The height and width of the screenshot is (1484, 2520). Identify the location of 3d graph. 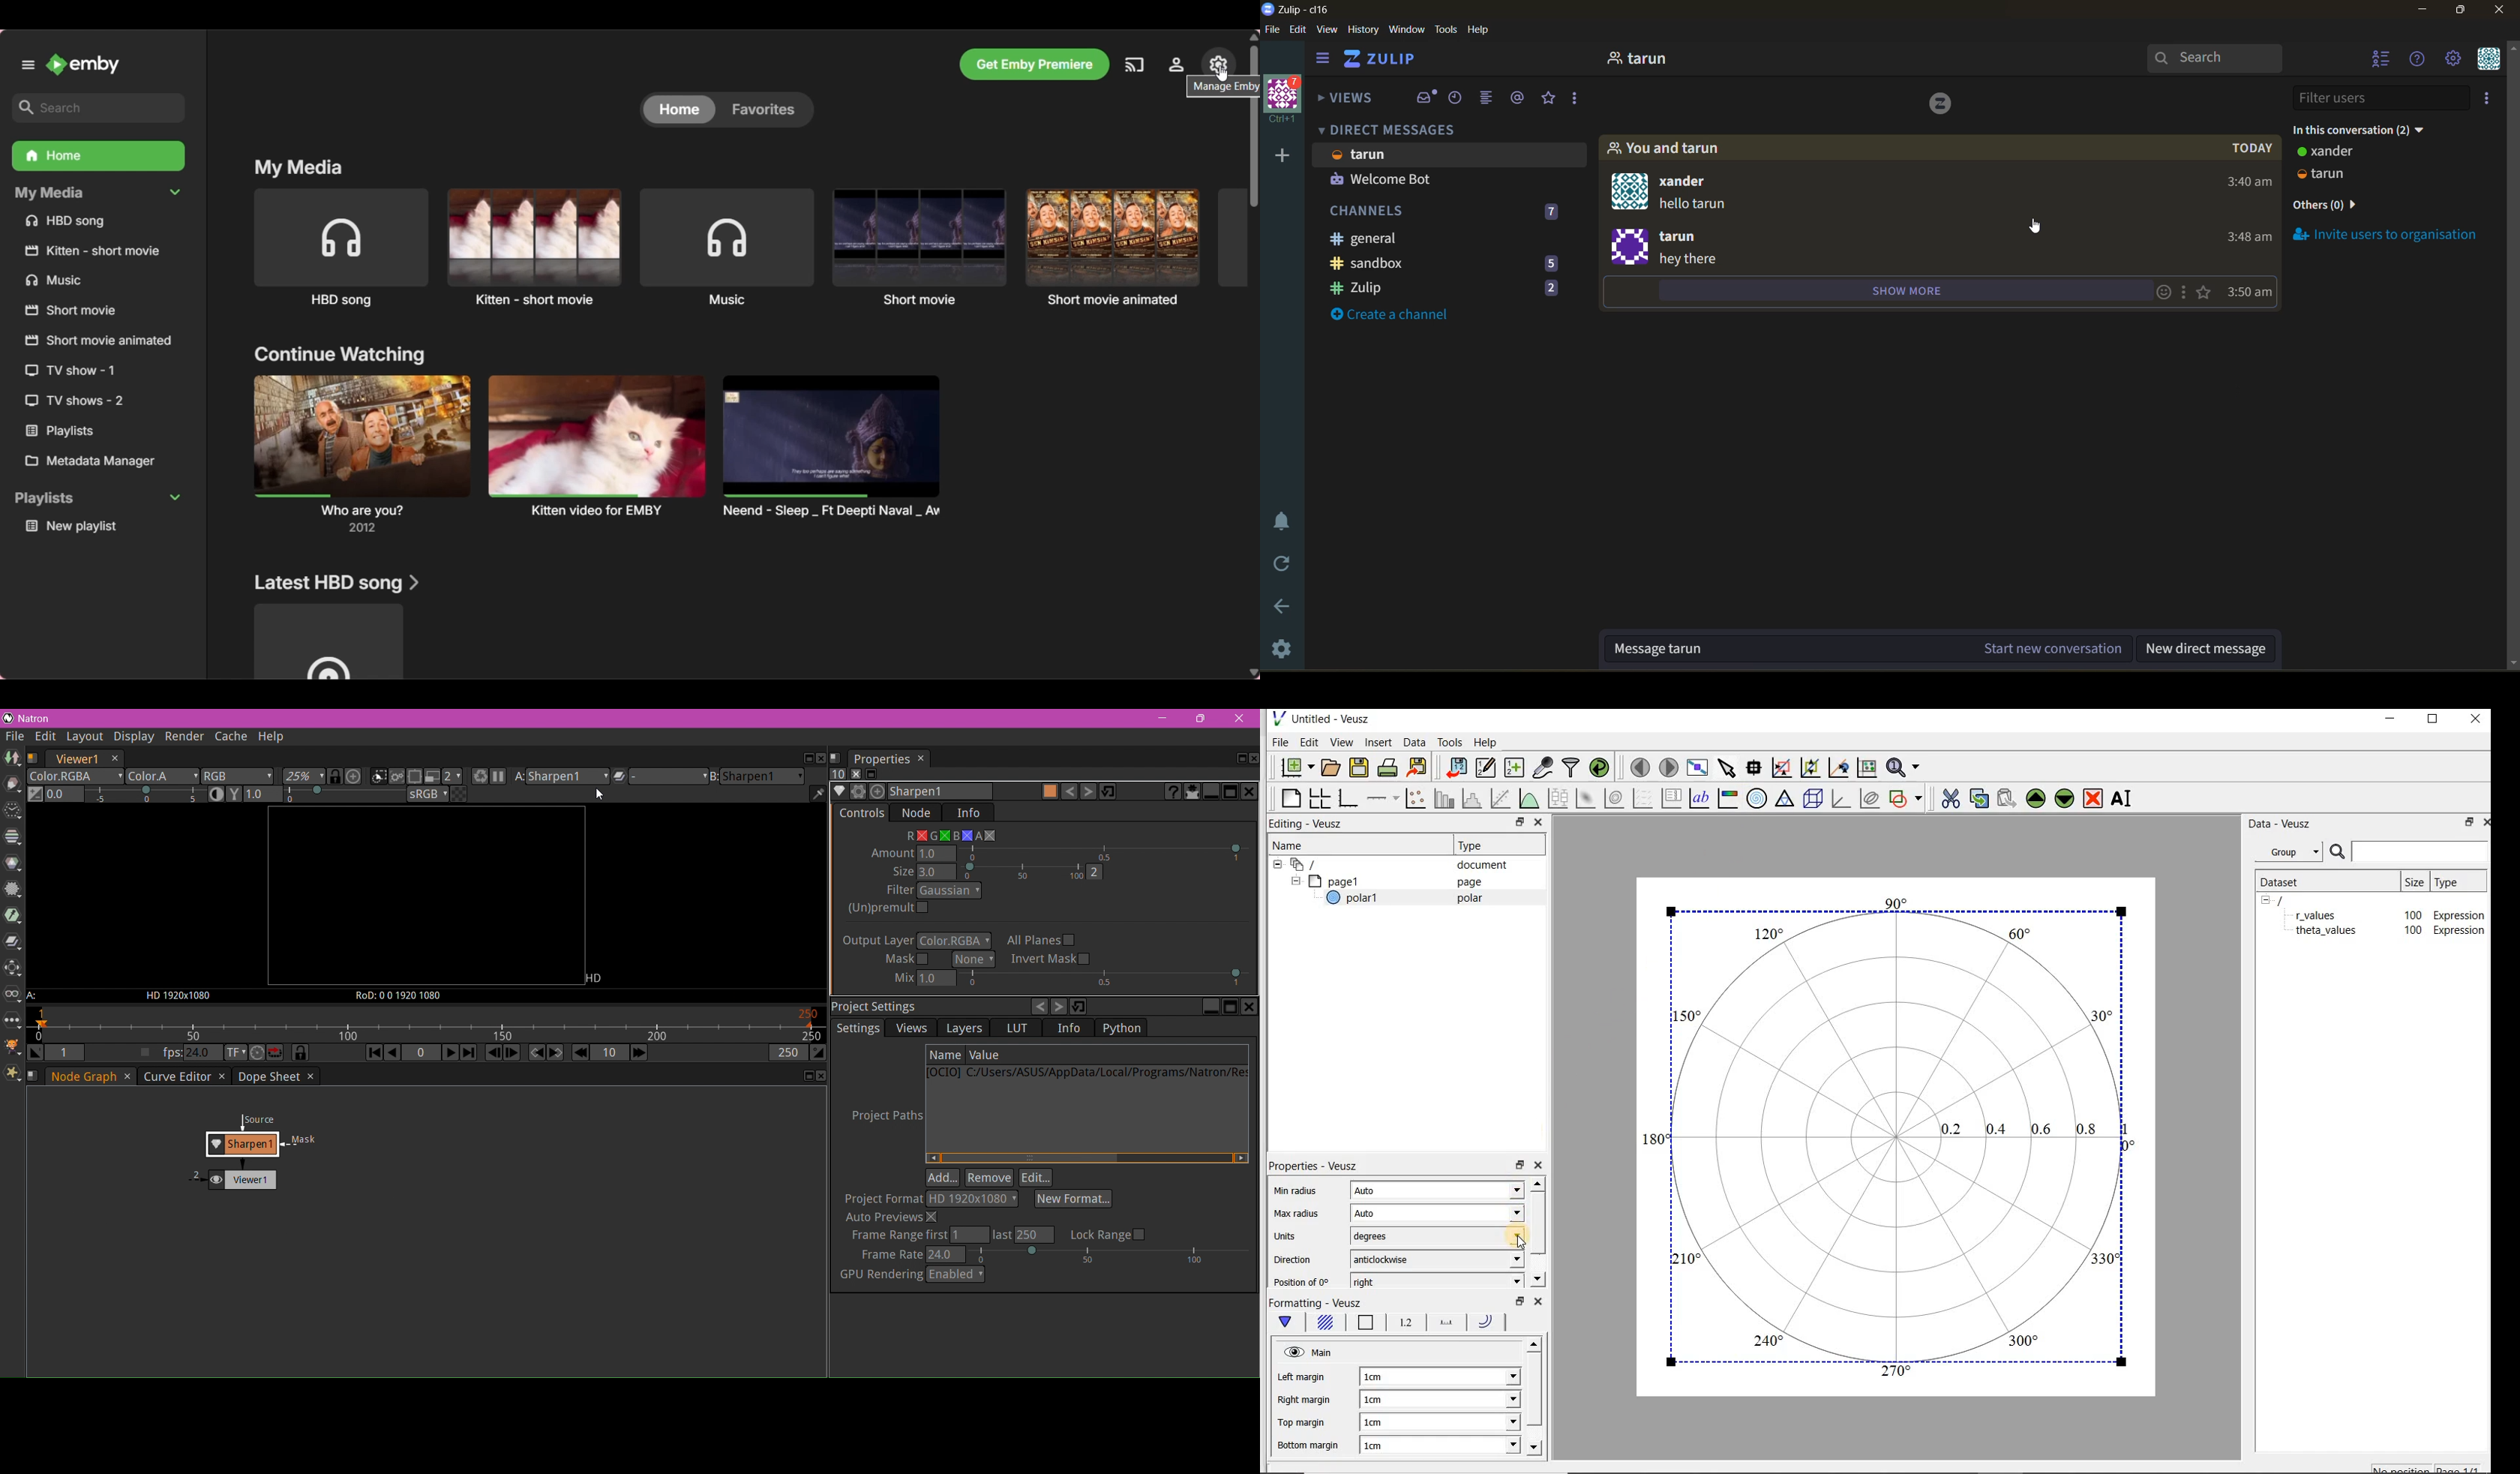
(1842, 800).